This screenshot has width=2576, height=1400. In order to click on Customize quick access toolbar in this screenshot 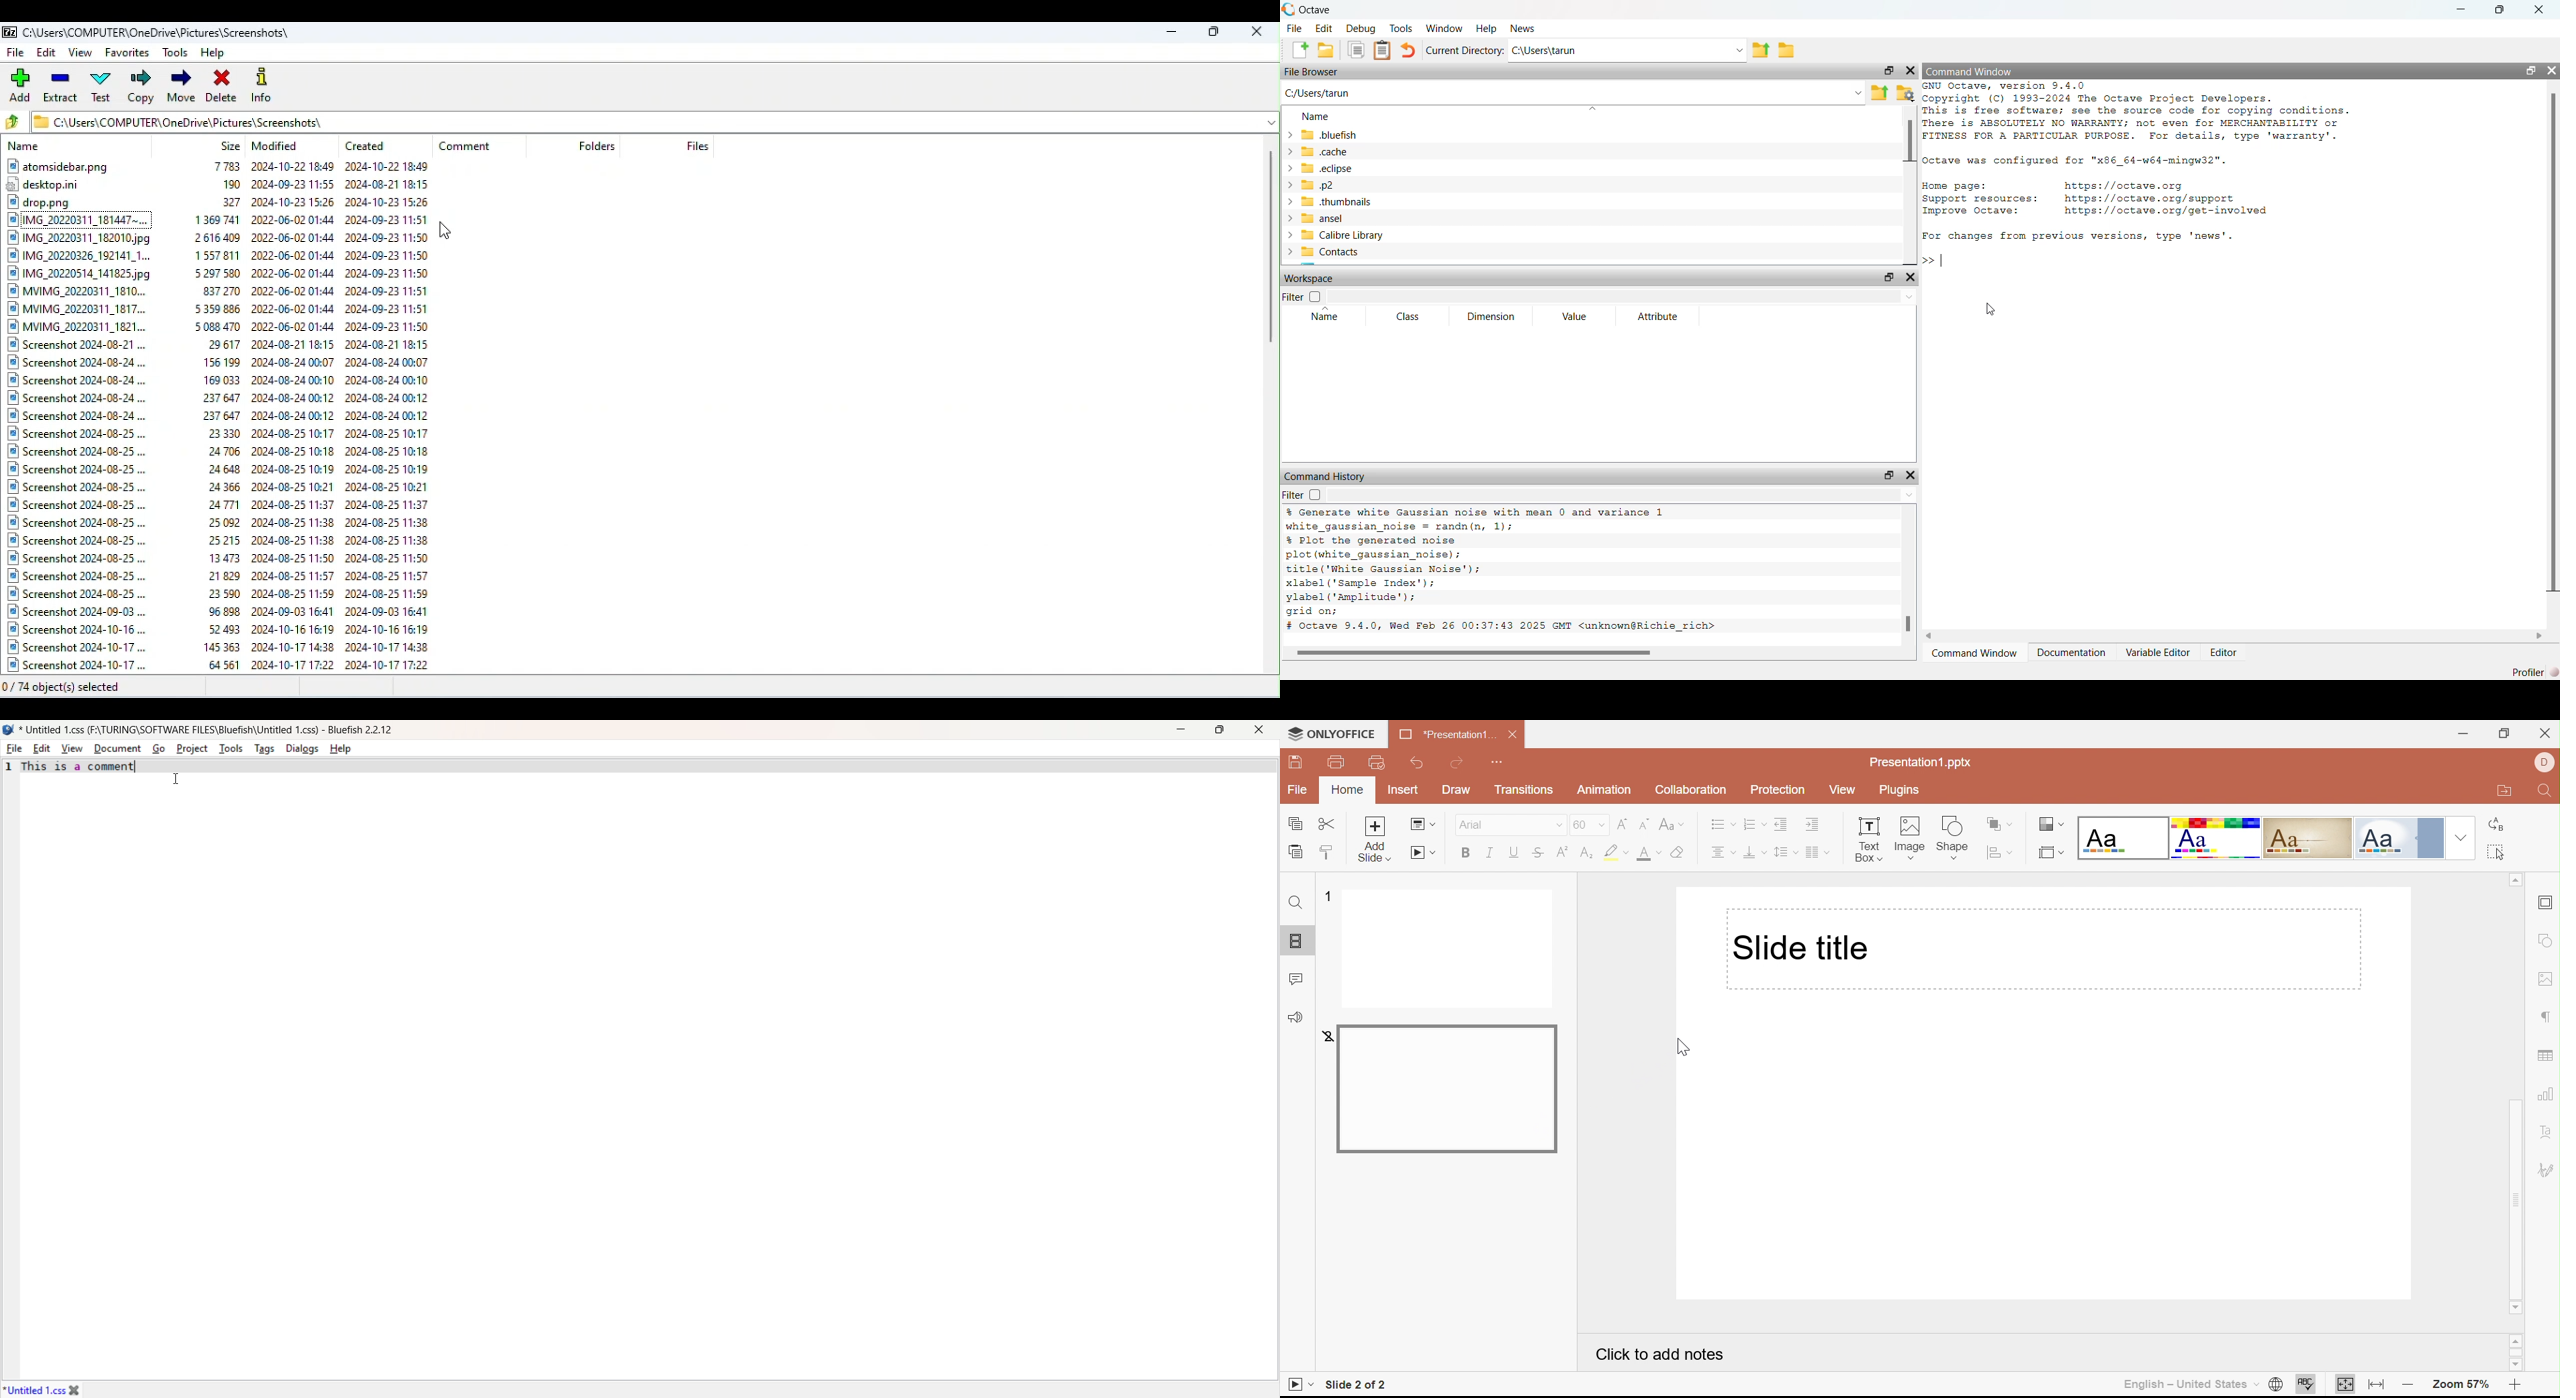, I will do `click(1497, 762)`.